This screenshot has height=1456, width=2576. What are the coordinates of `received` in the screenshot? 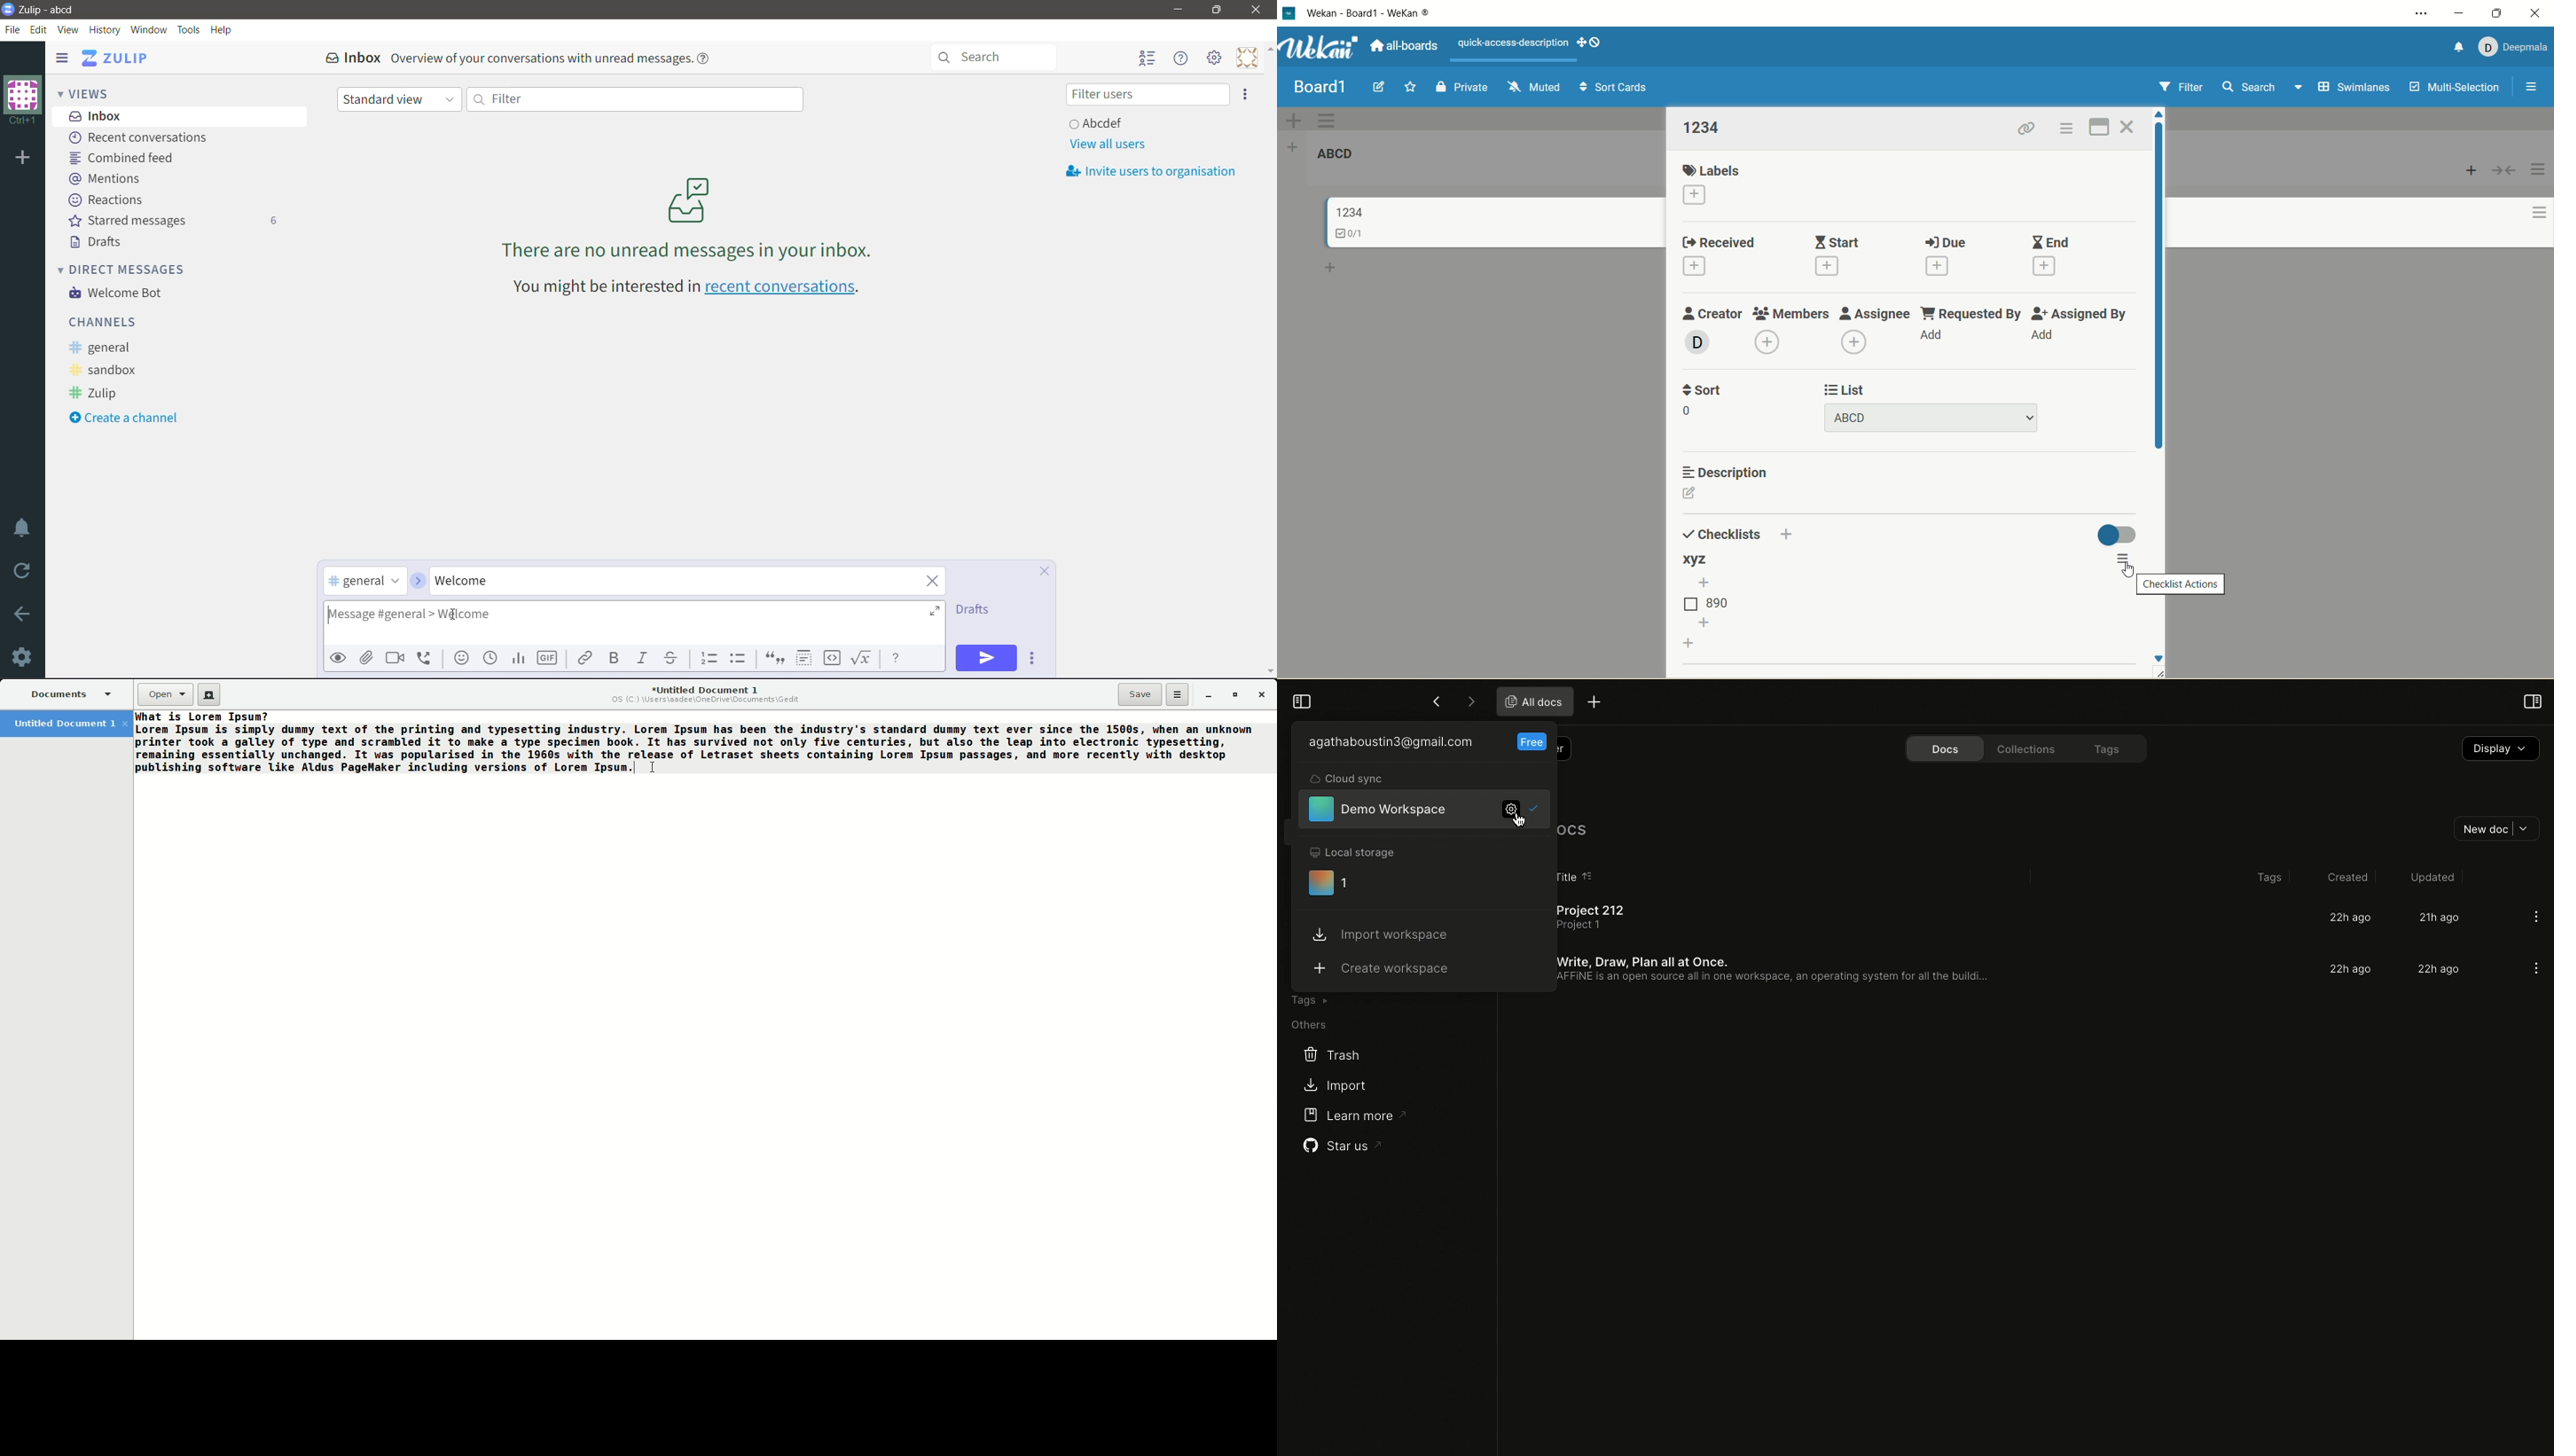 It's located at (1723, 241).